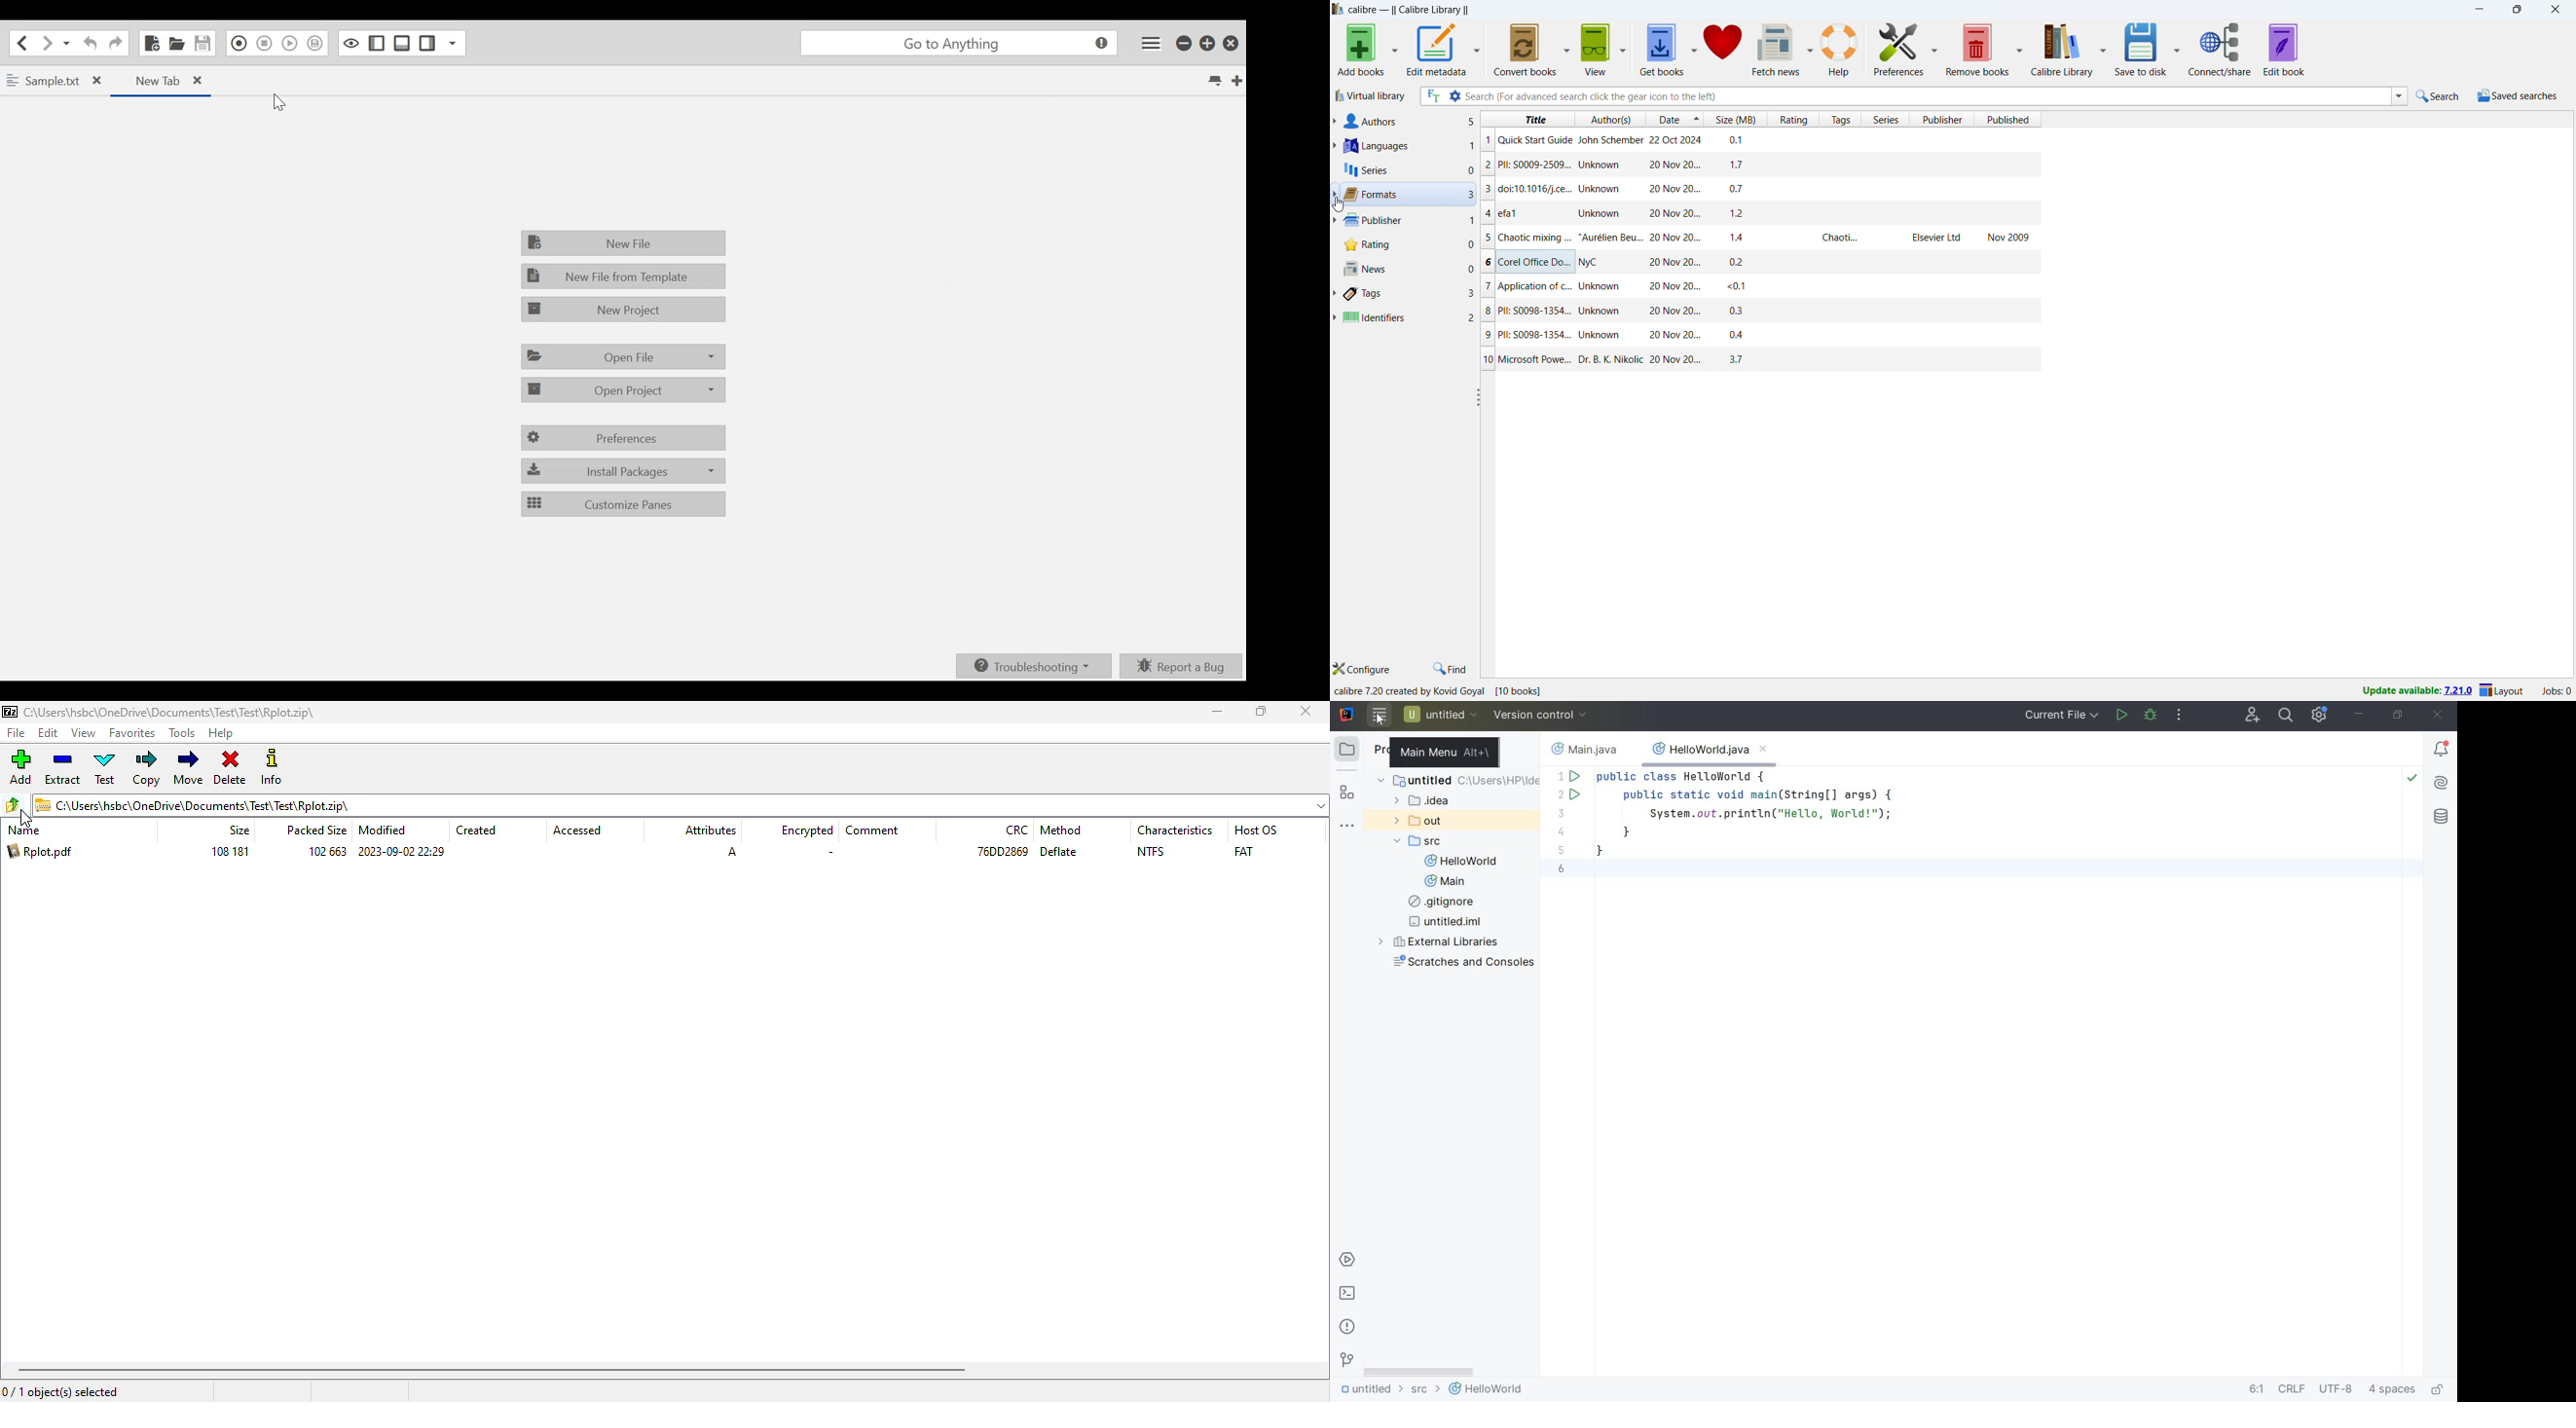  What do you see at coordinates (1407, 267) in the screenshot?
I see `news` at bounding box center [1407, 267].